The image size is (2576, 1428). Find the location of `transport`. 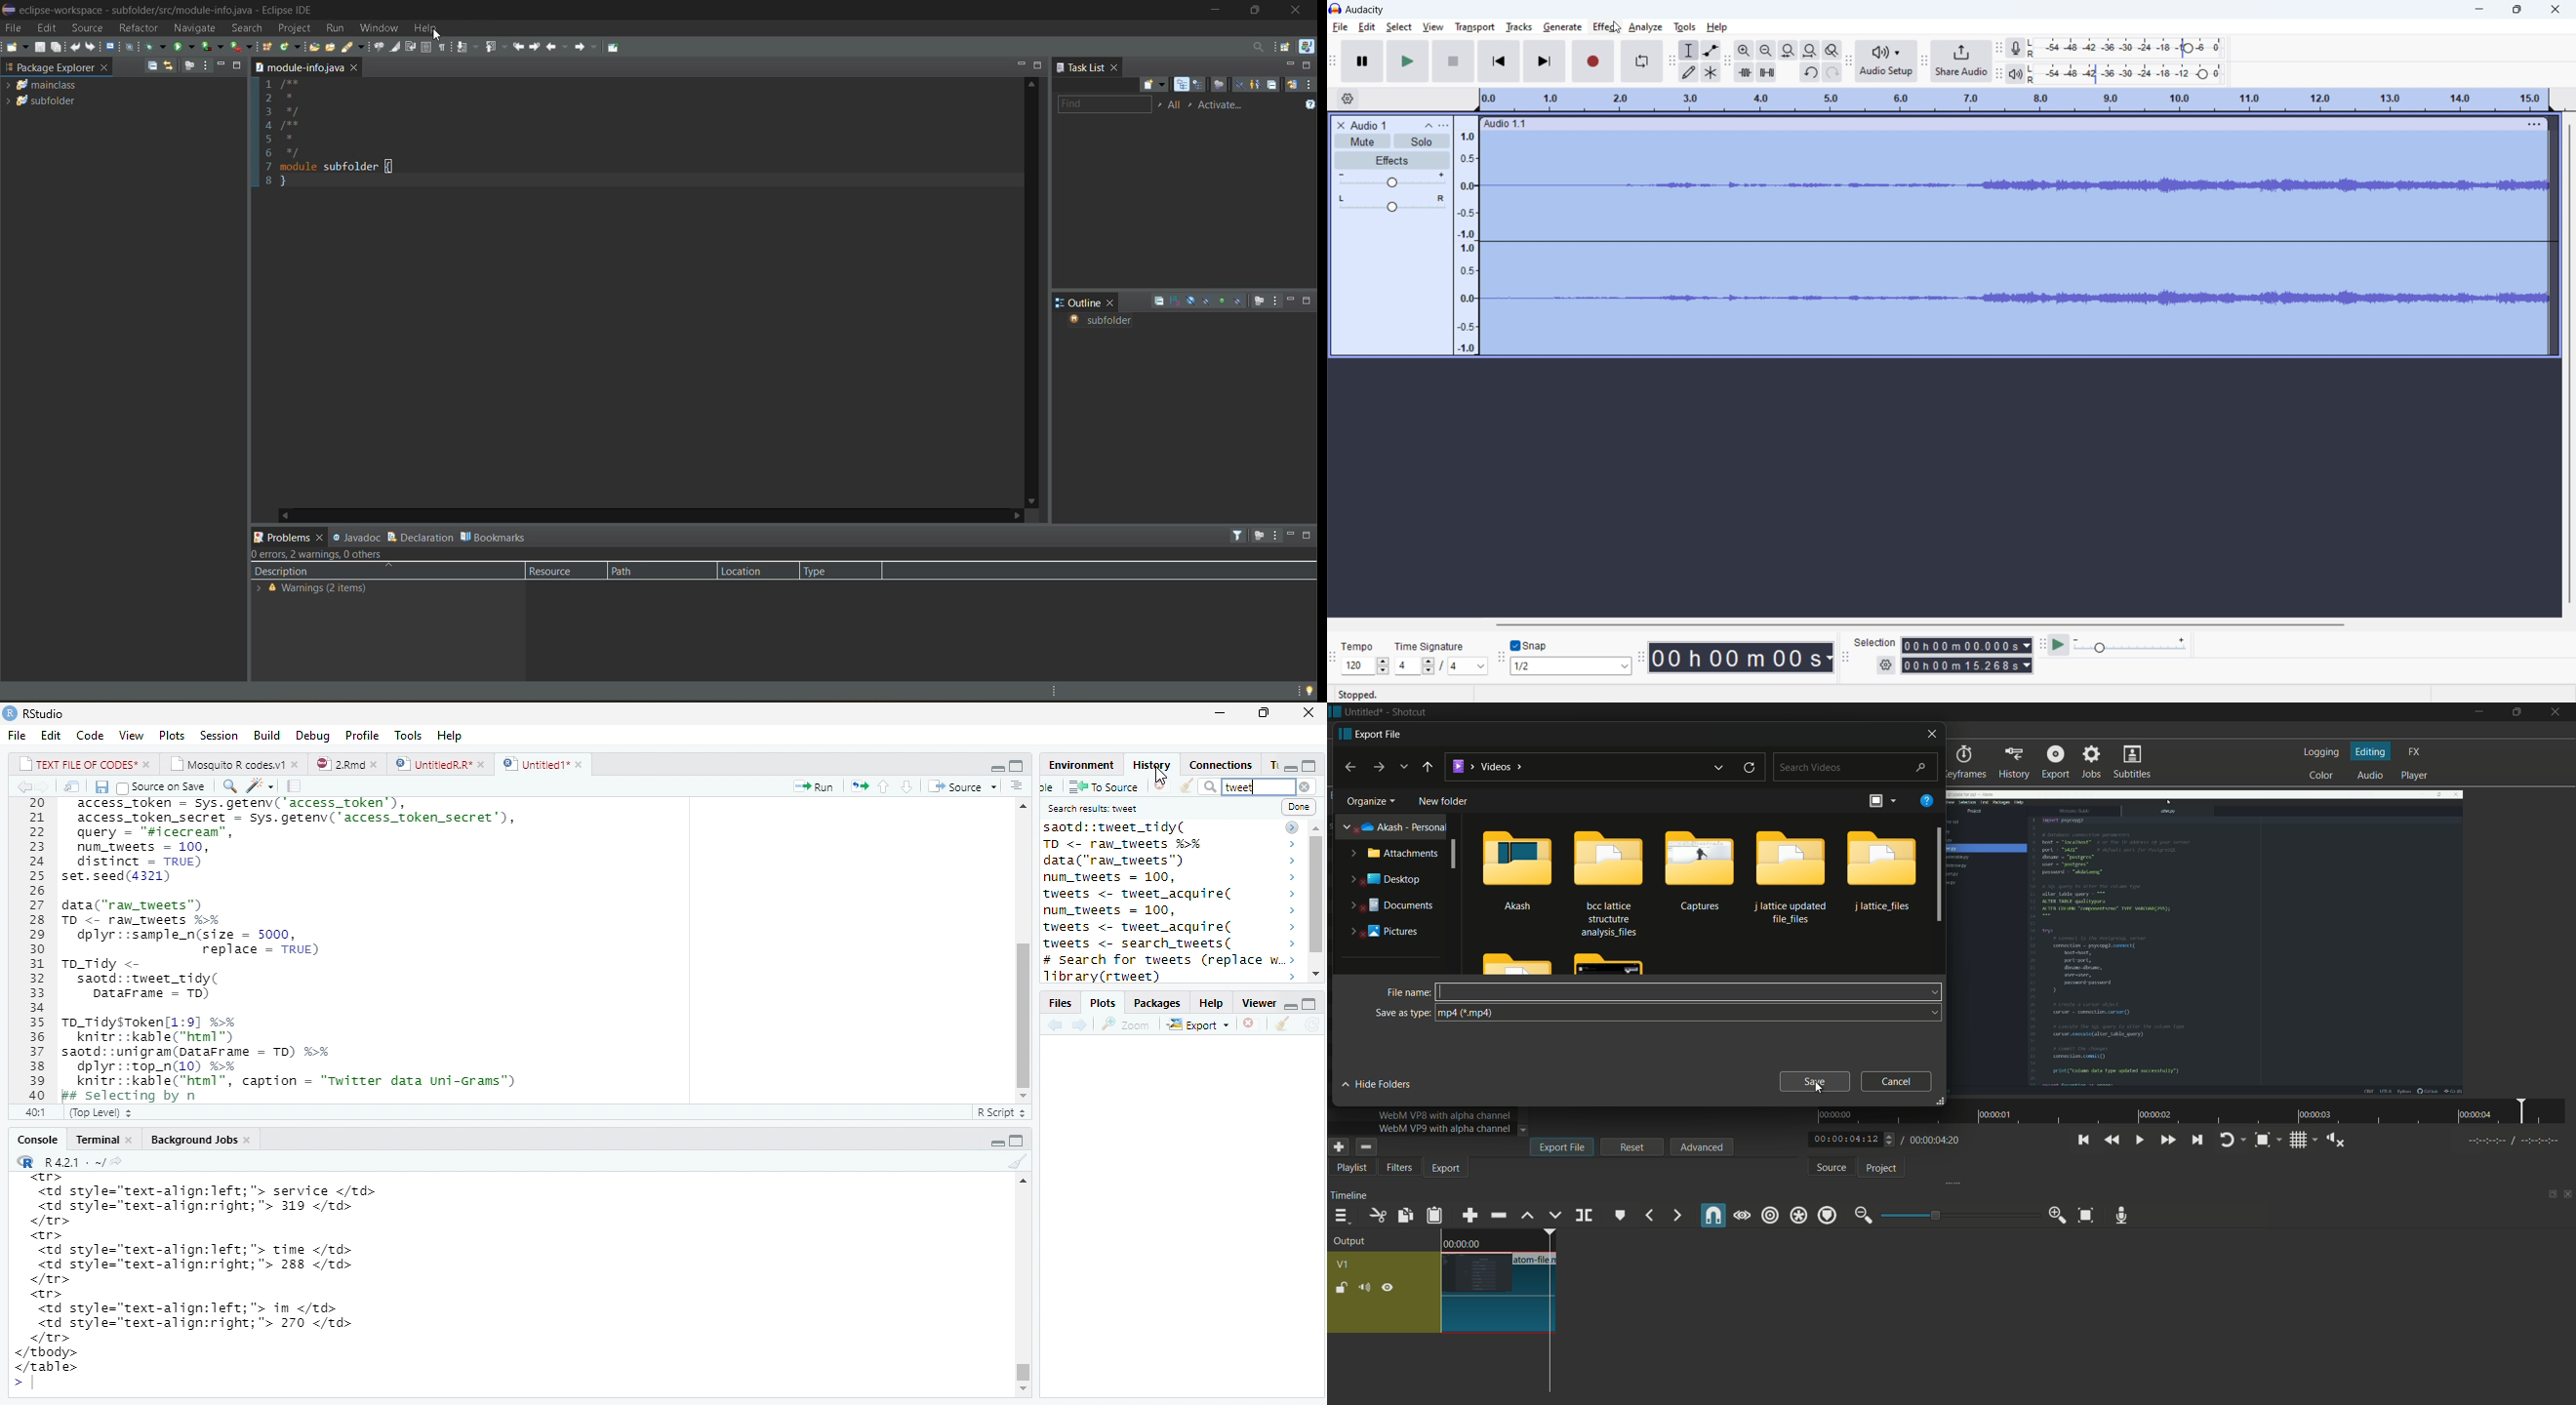

transport is located at coordinates (1475, 26).